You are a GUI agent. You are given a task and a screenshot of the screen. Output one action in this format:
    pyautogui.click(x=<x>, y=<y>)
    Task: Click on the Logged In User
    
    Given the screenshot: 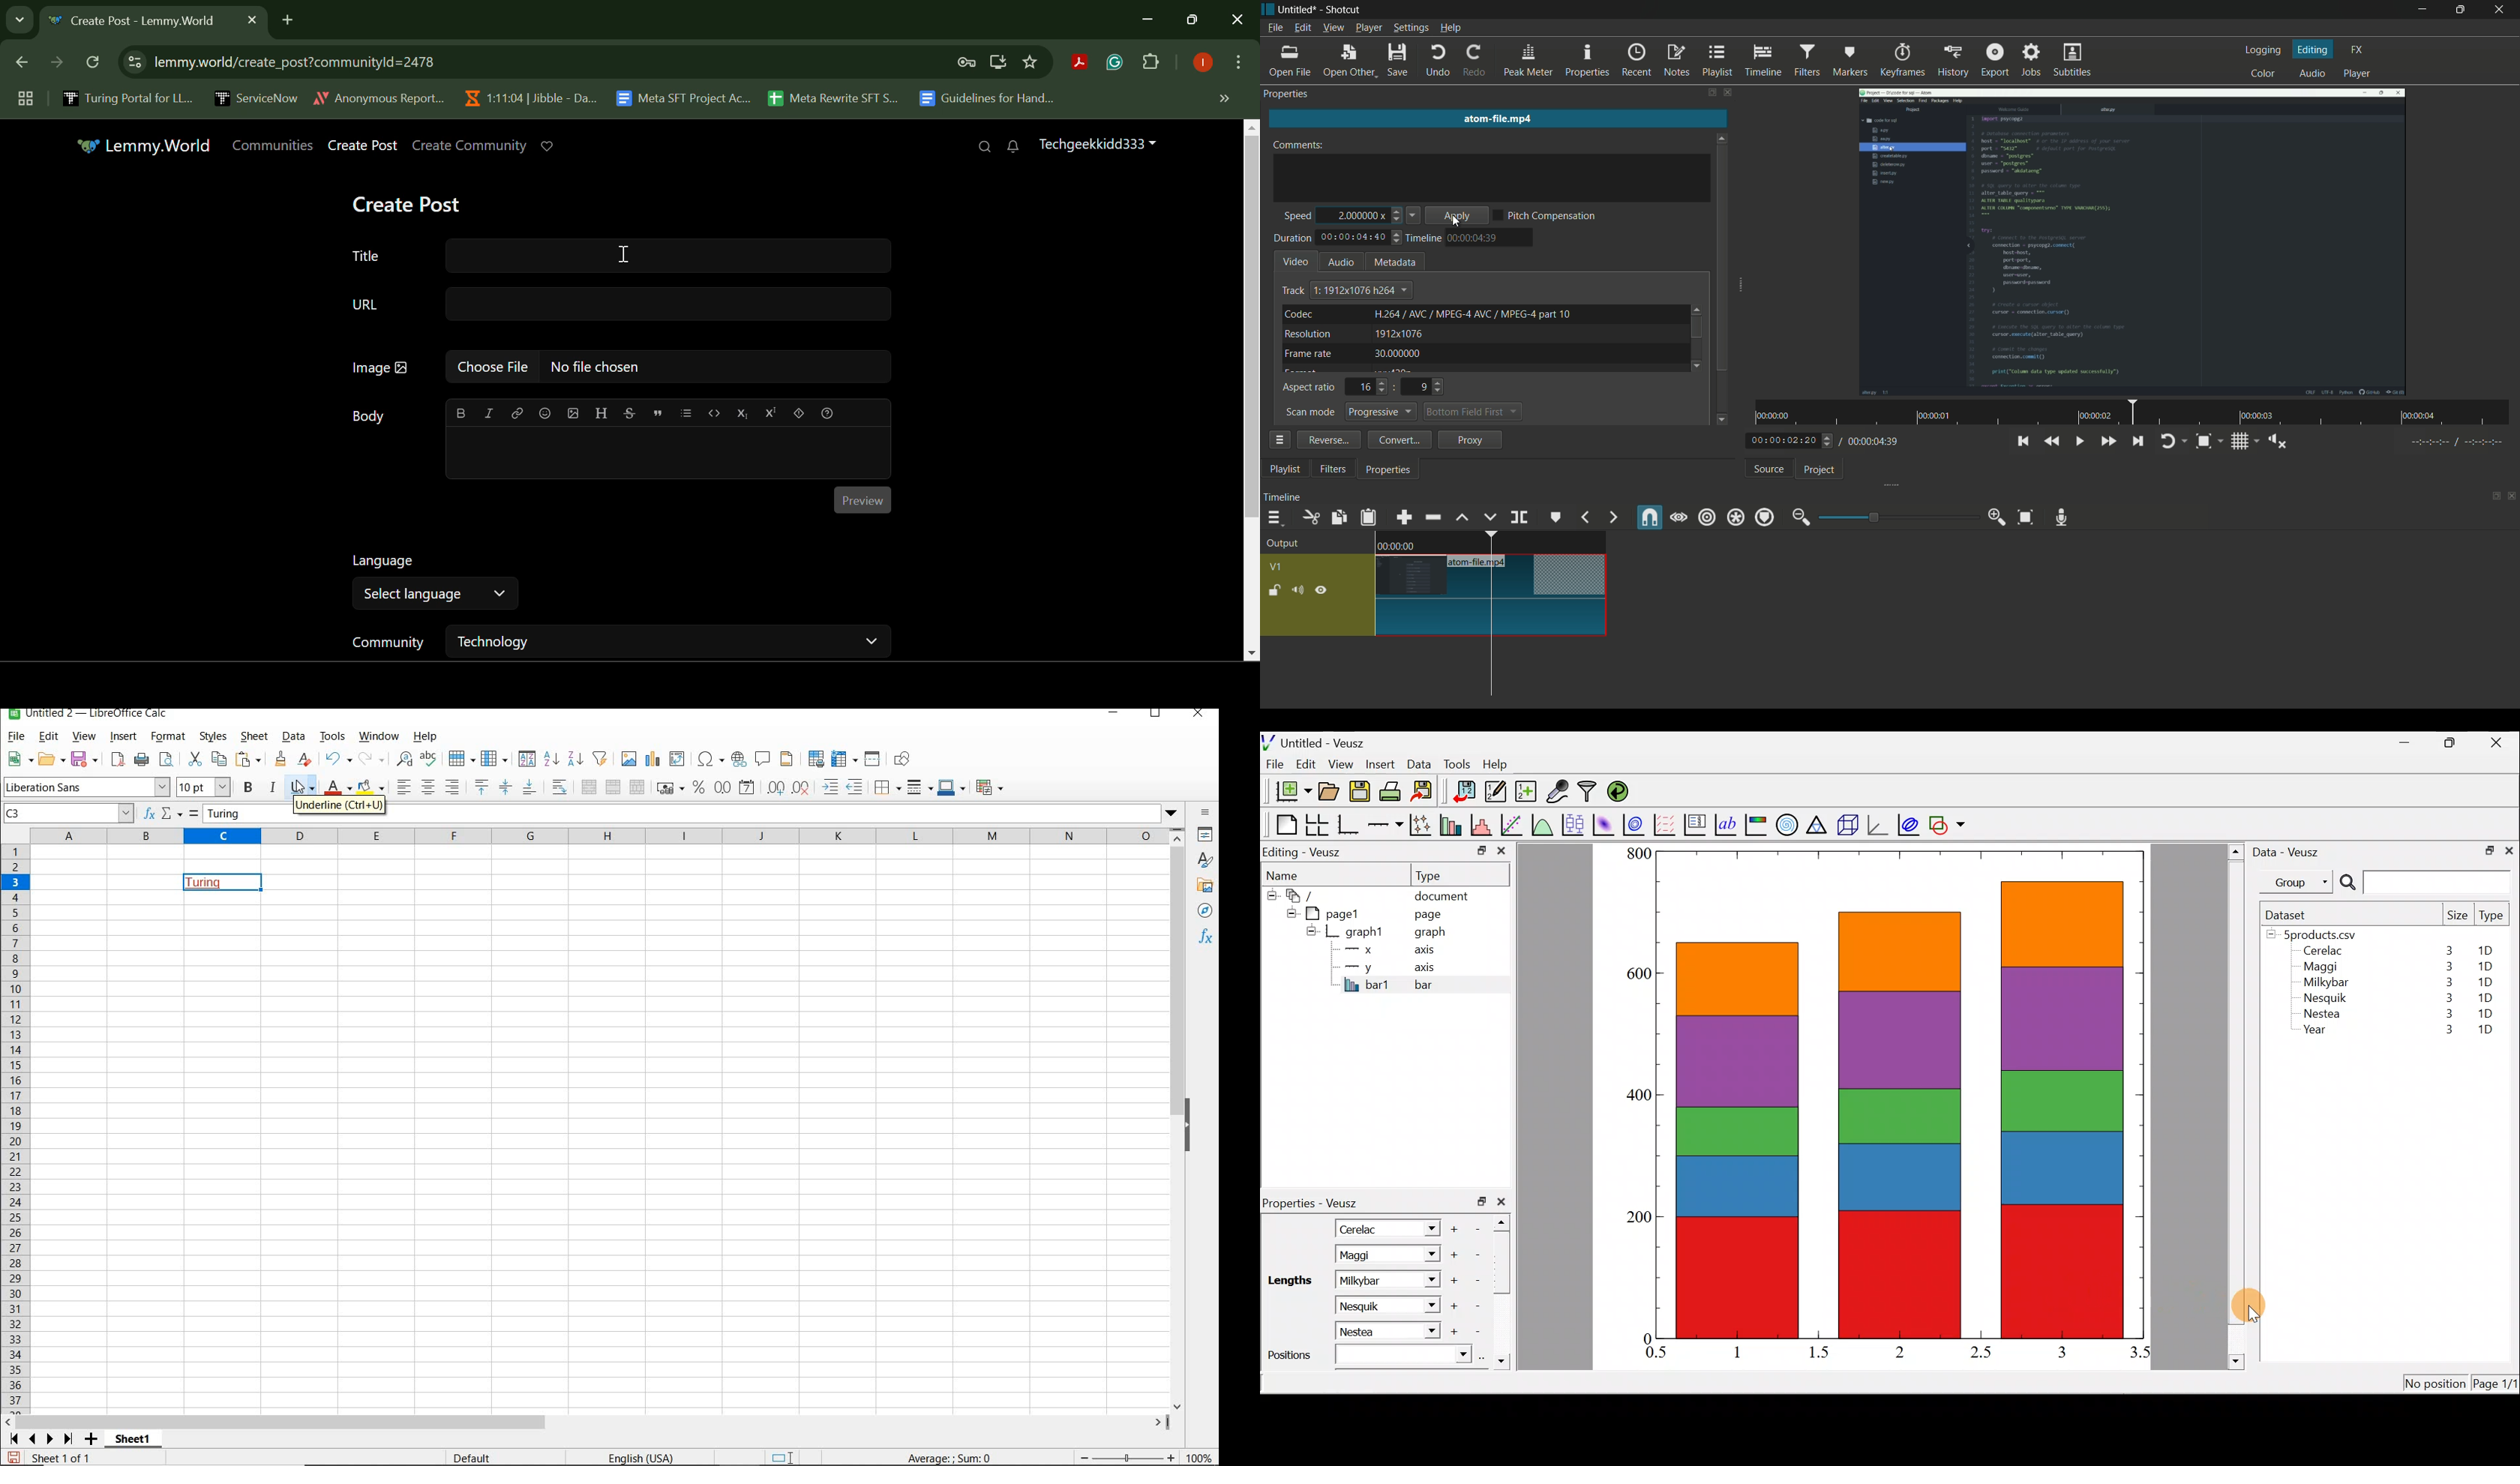 What is the action you would take?
    pyautogui.click(x=1200, y=64)
    